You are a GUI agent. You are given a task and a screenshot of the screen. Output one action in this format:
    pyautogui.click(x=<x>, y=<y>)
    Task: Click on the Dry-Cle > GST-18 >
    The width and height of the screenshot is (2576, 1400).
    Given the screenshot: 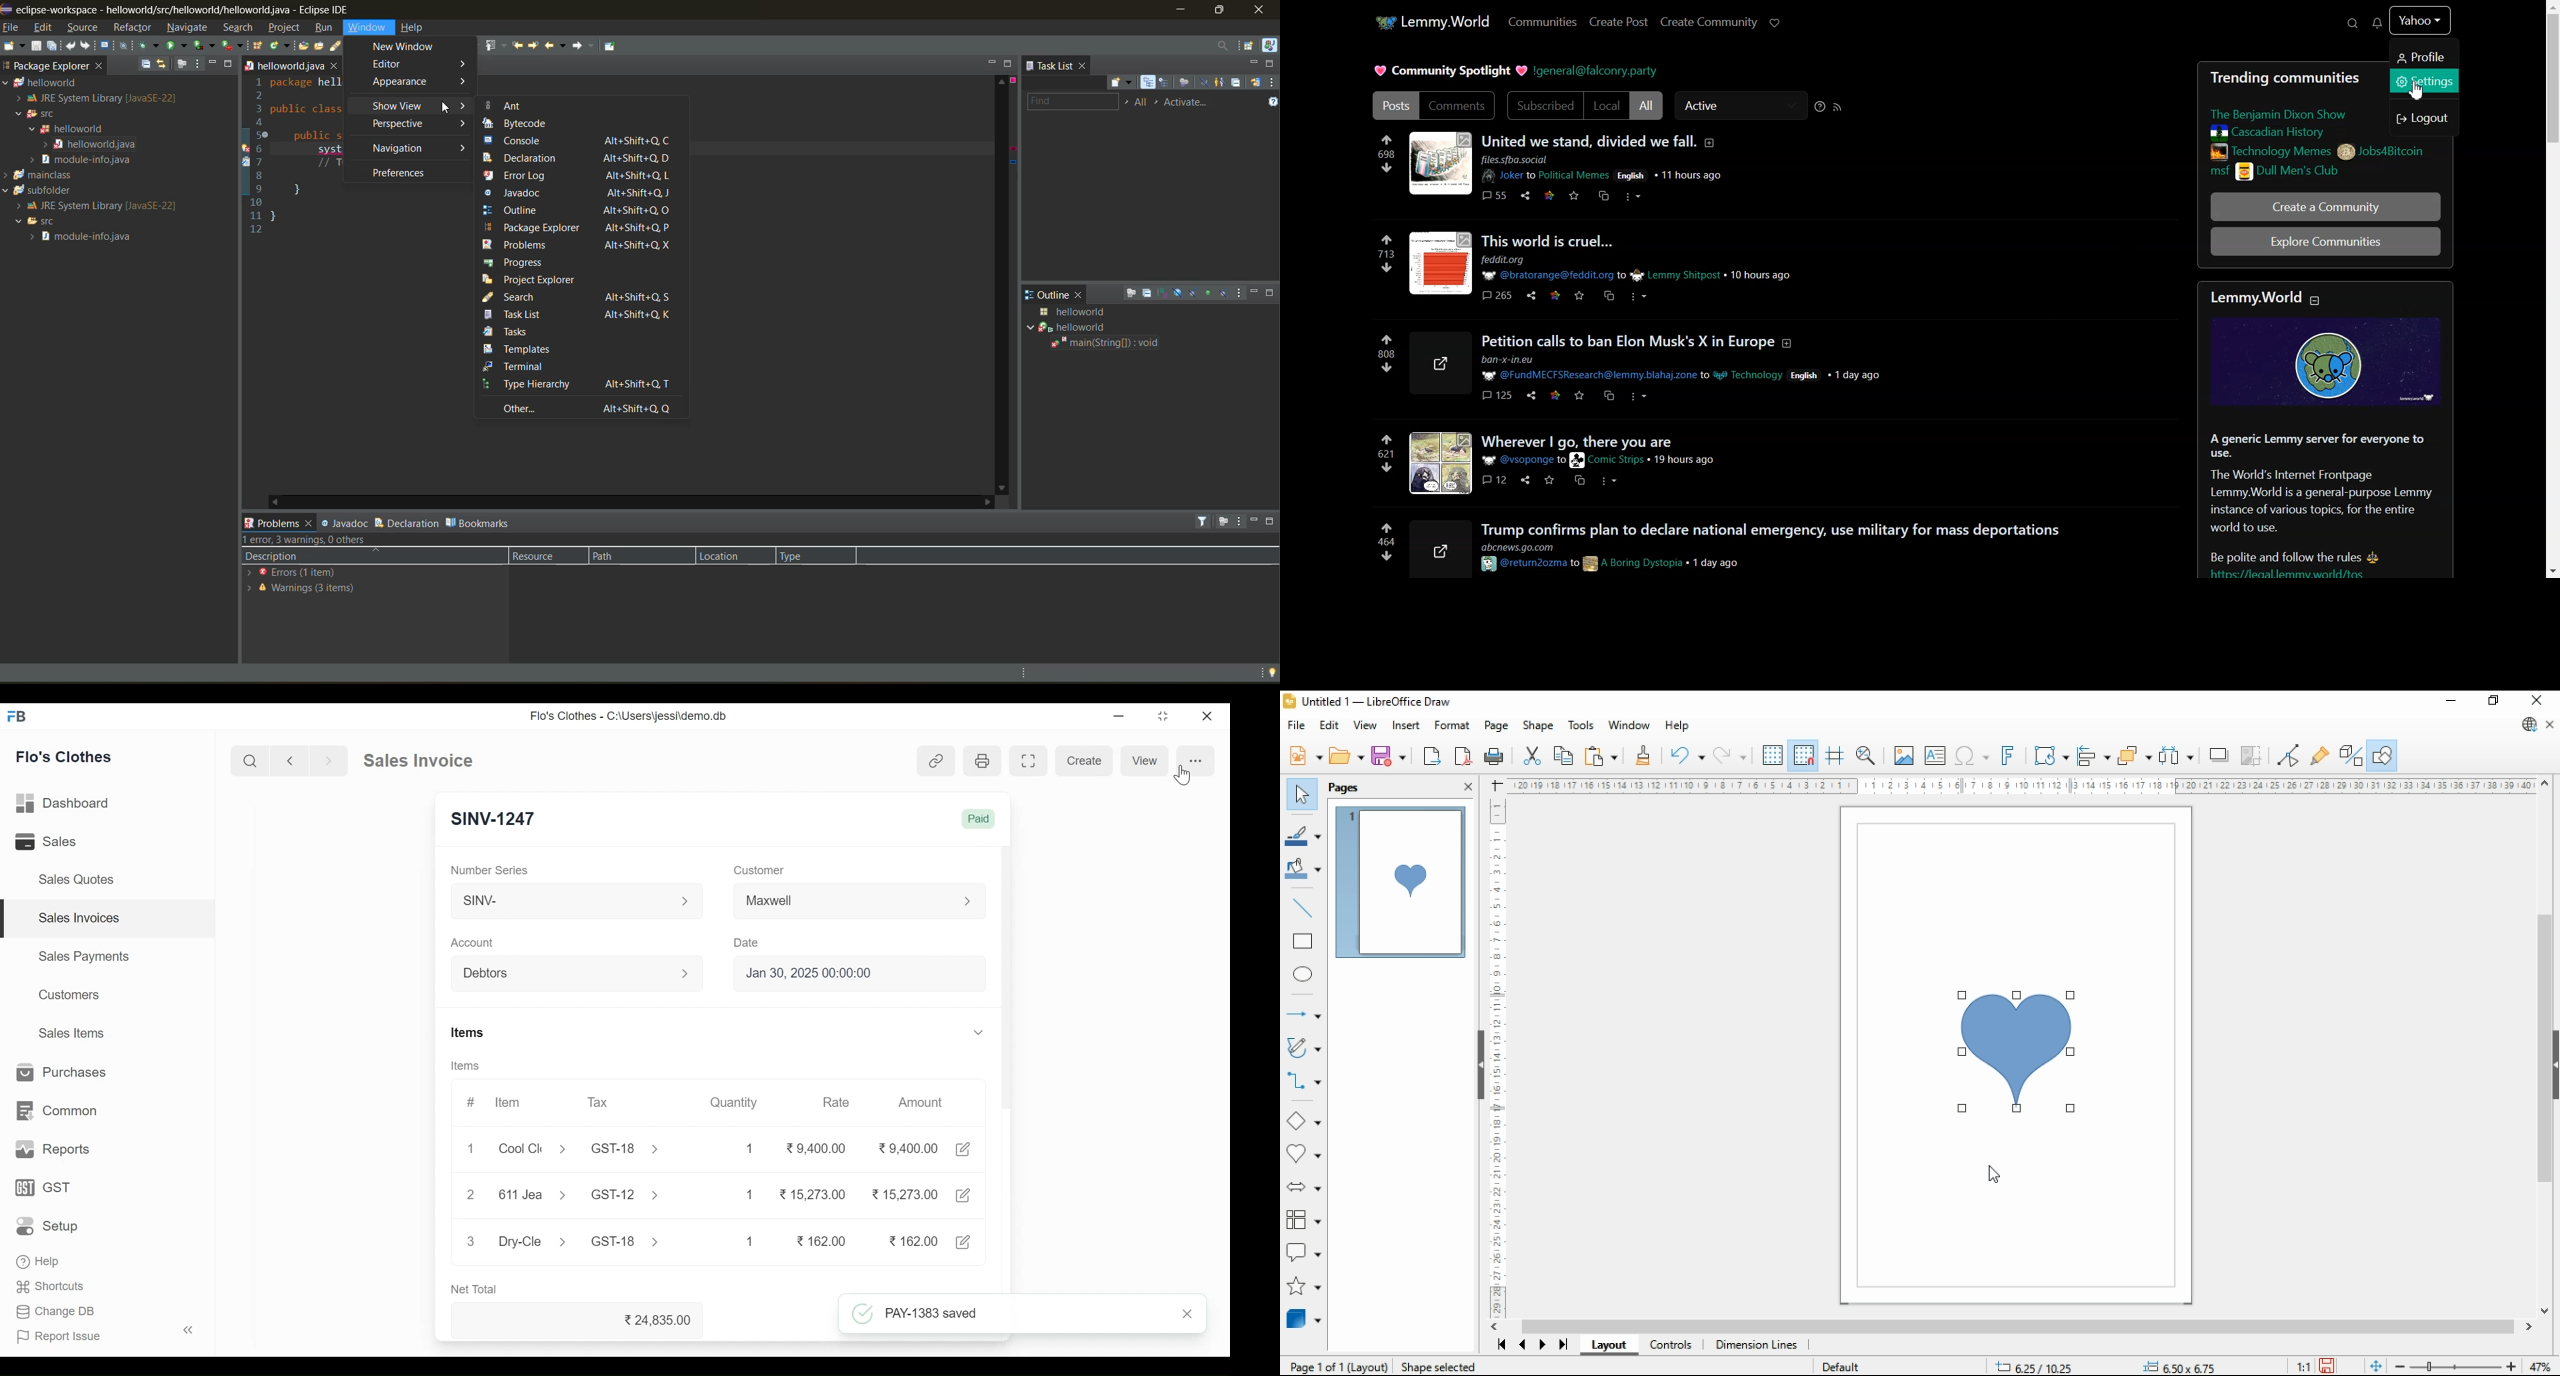 What is the action you would take?
    pyautogui.click(x=575, y=1239)
    